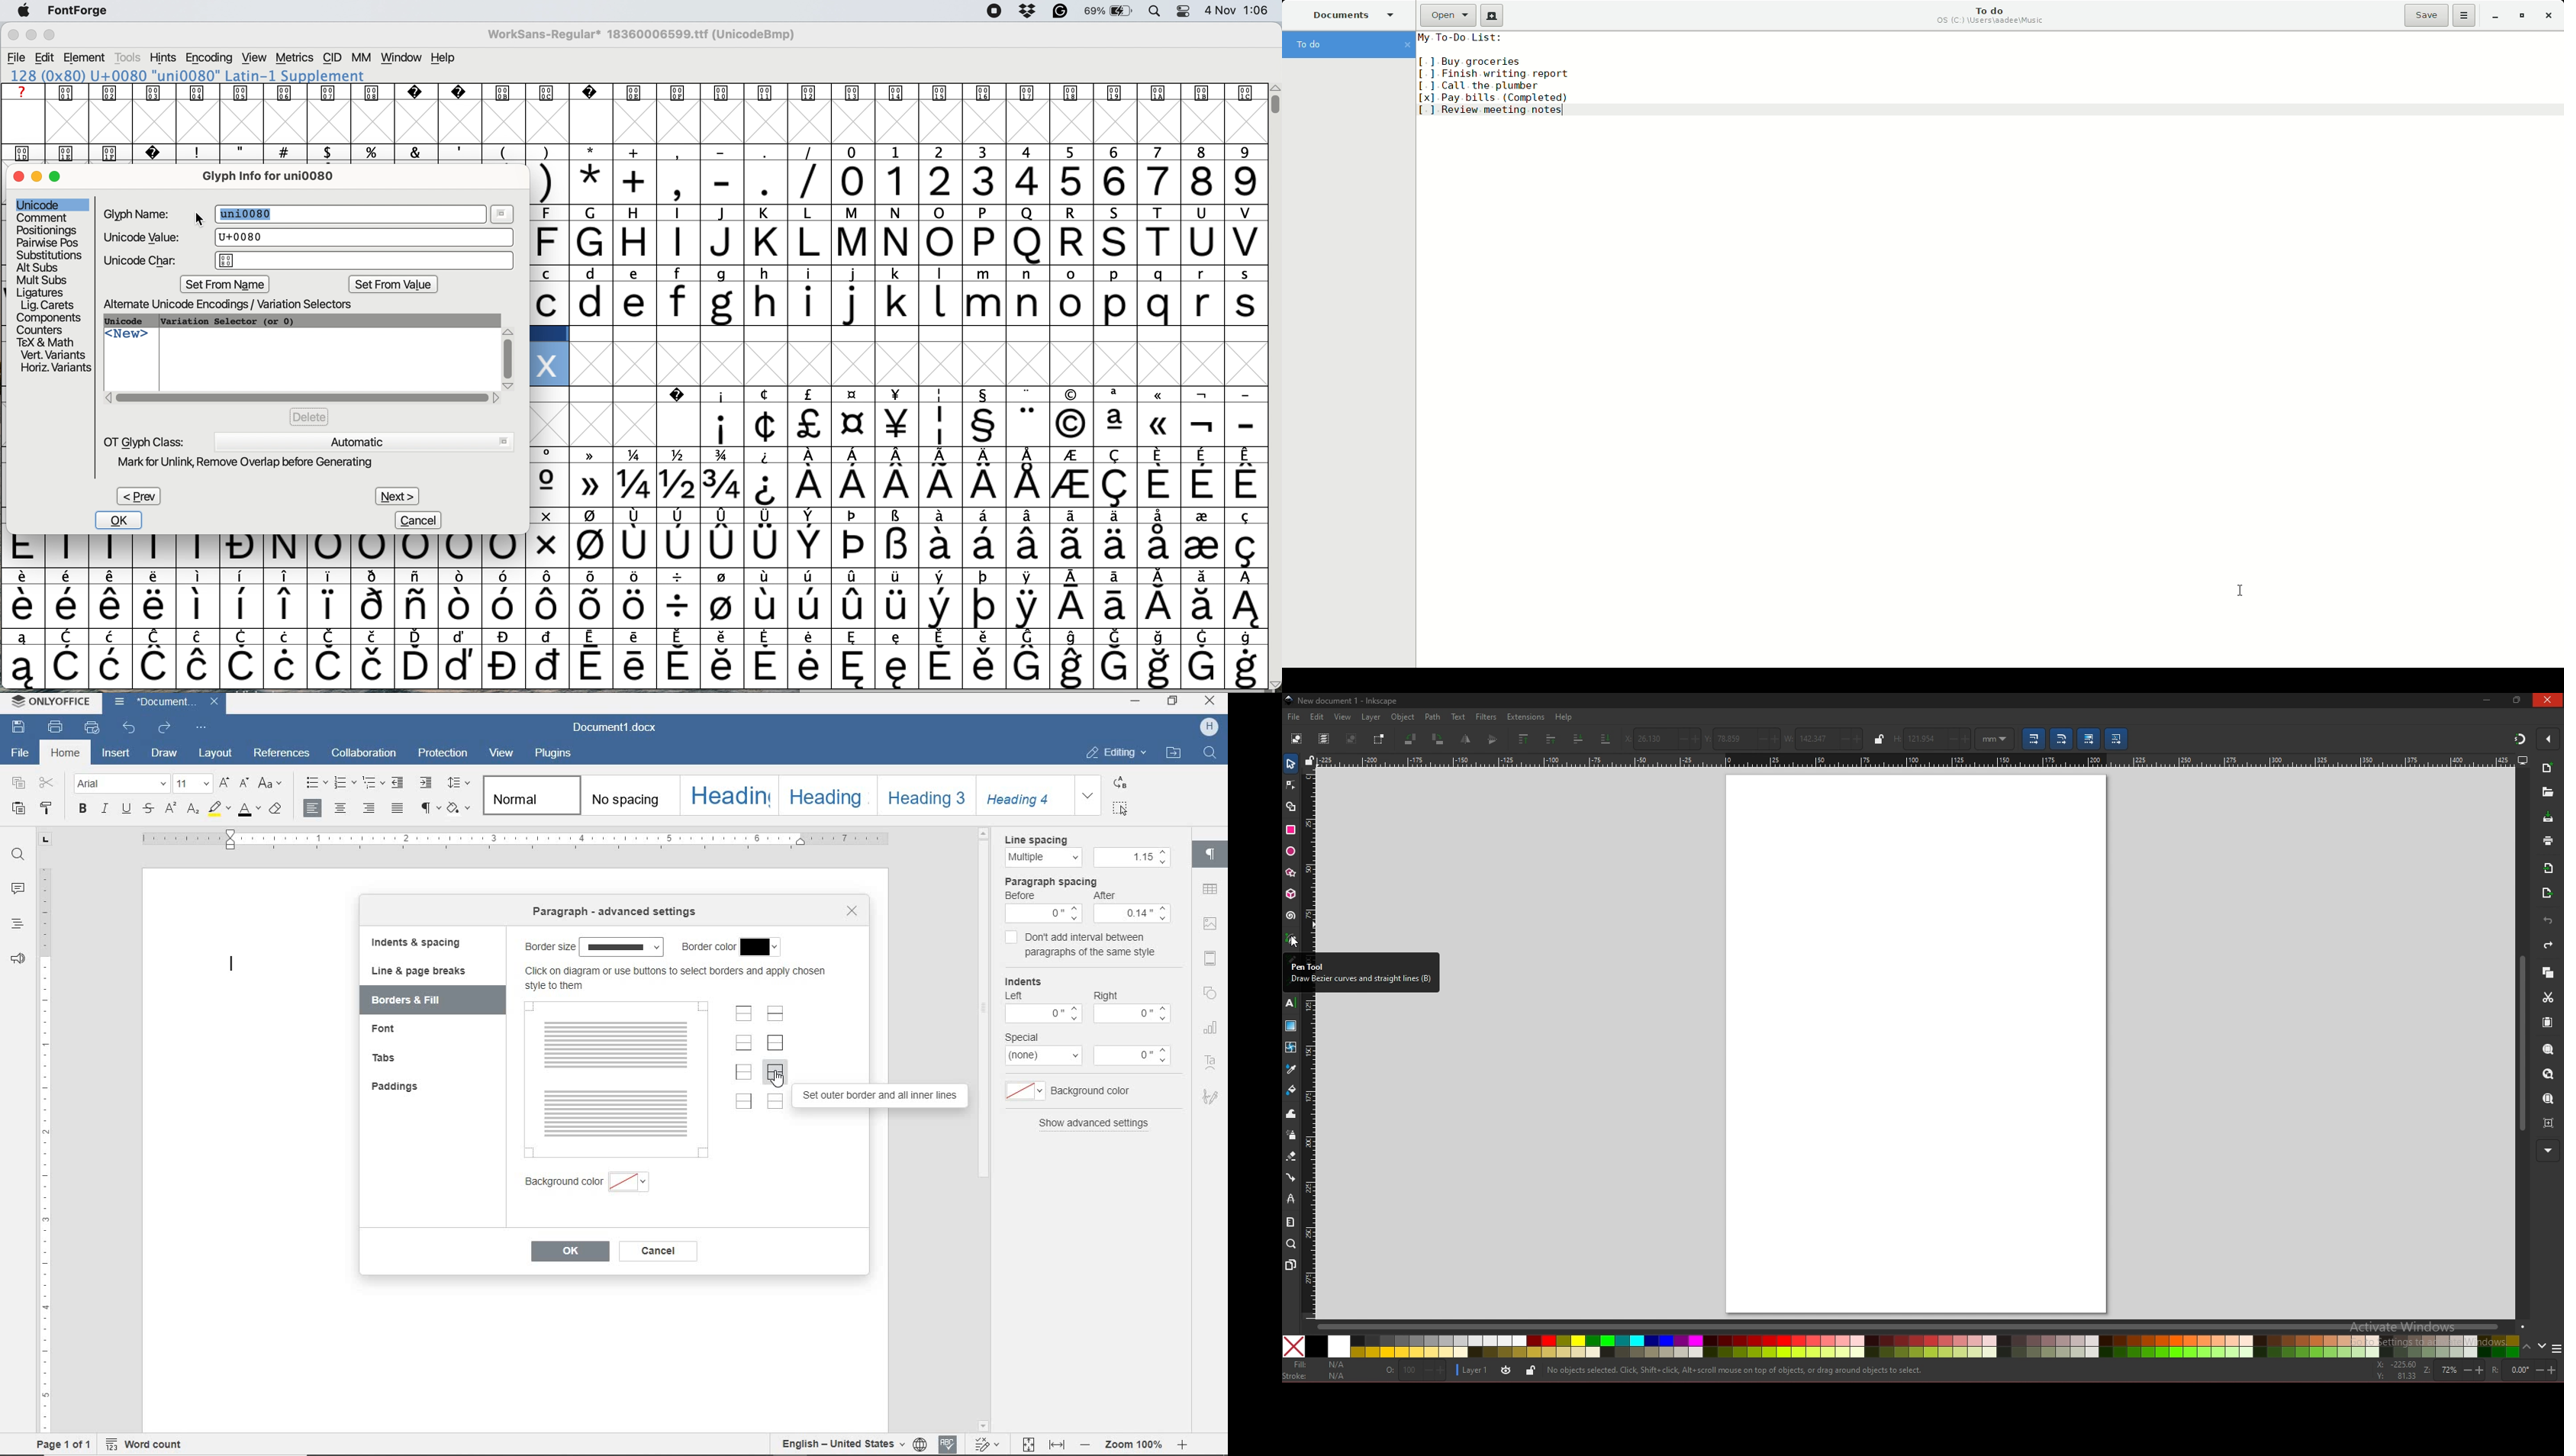 The height and width of the screenshot is (1456, 2576). Describe the element at coordinates (218, 810) in the screenshot. I see `highlight color` at that location.